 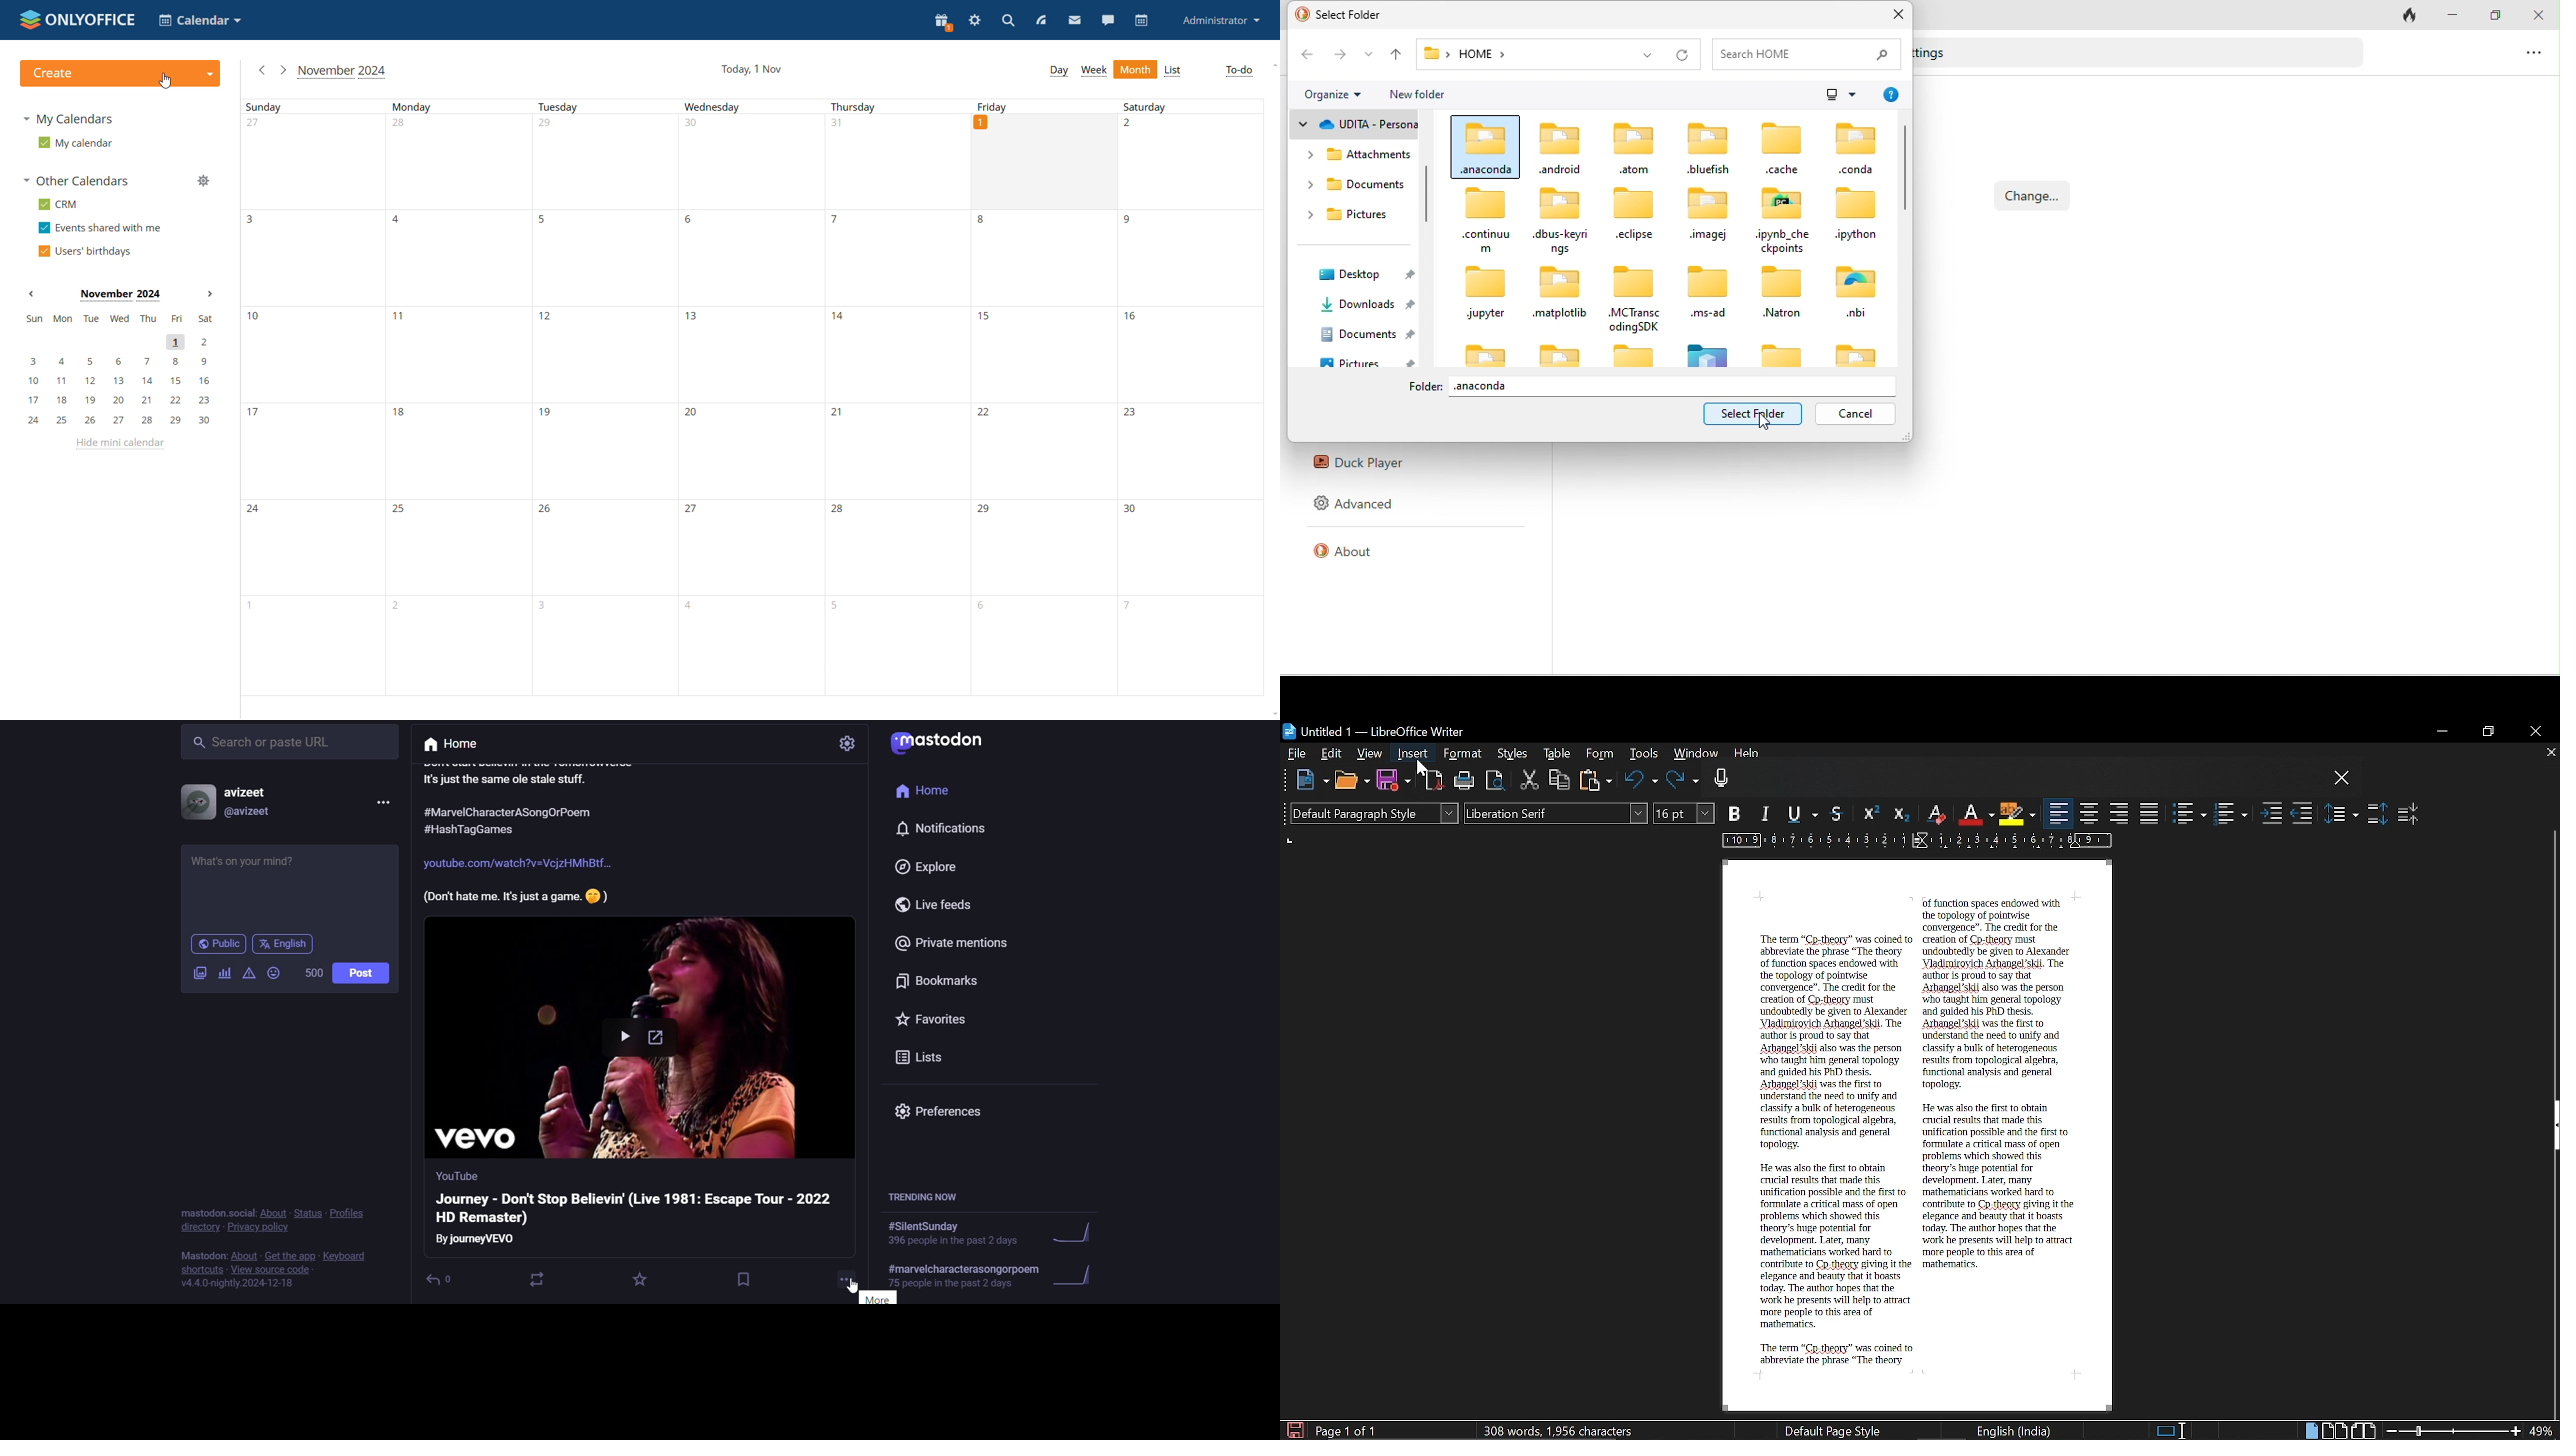 What do you see at coordinates (740, 1278) in the screenshot?
I see `bookmark` at bounding box center [740, 1278].